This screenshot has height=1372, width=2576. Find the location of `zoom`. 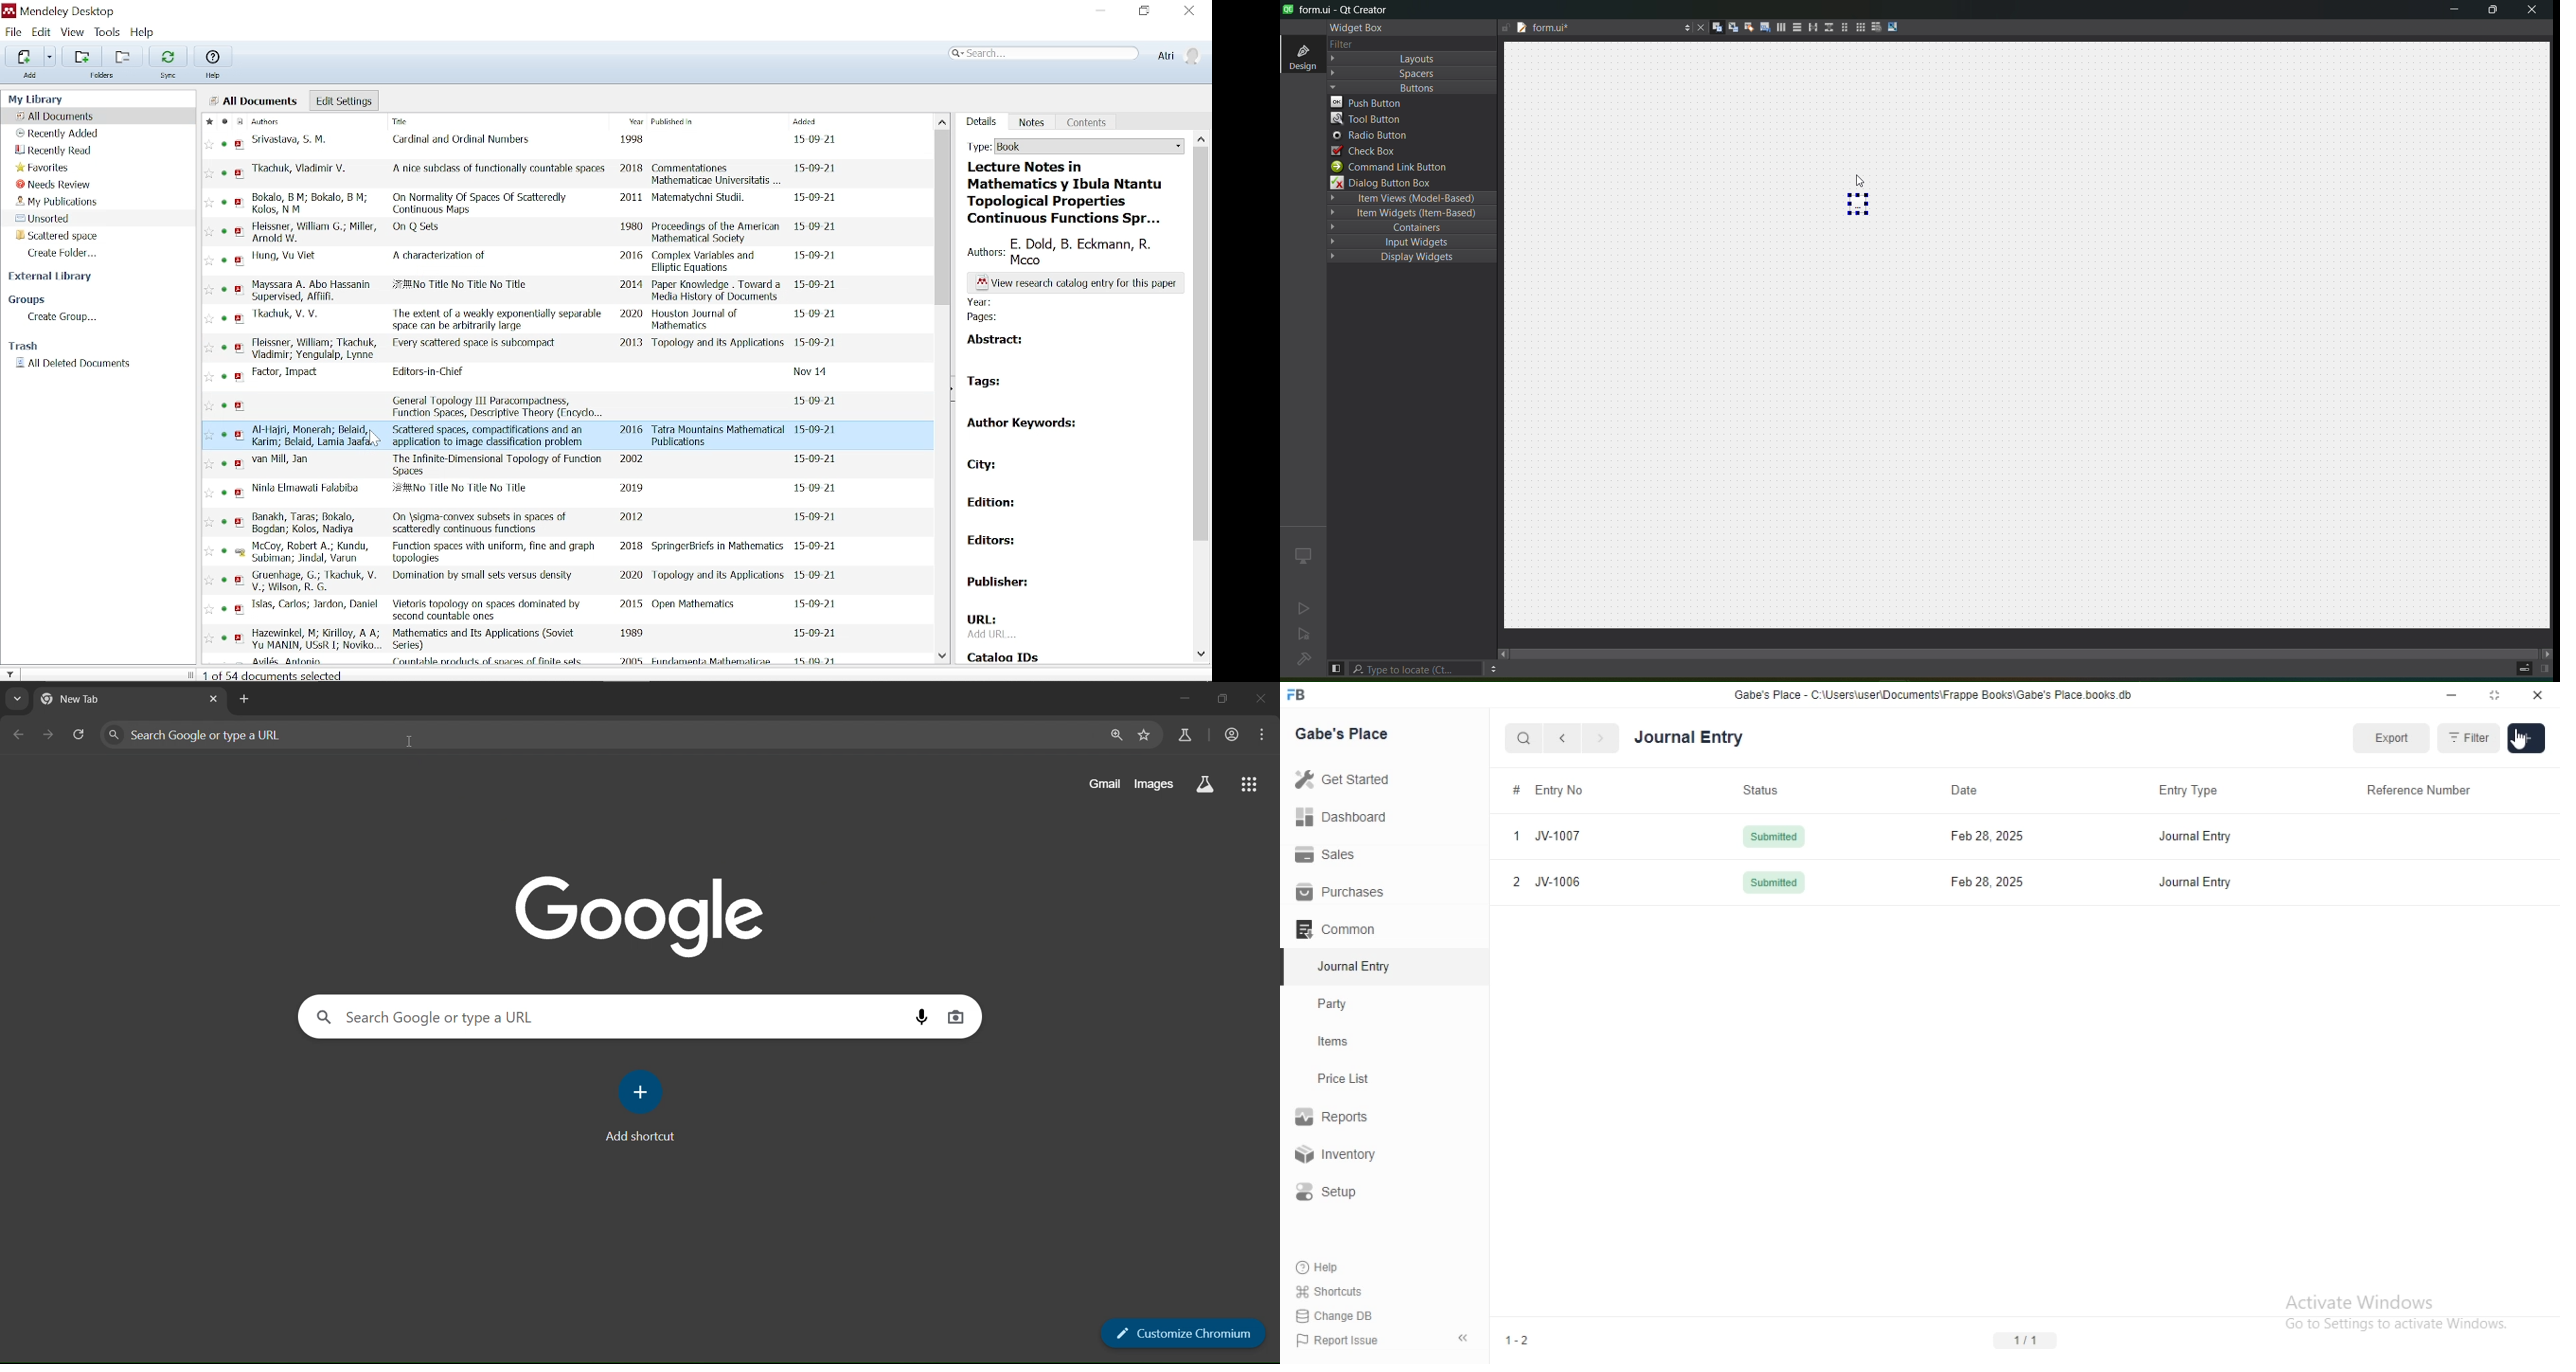

zoom is located at coordinates (1116, 734).